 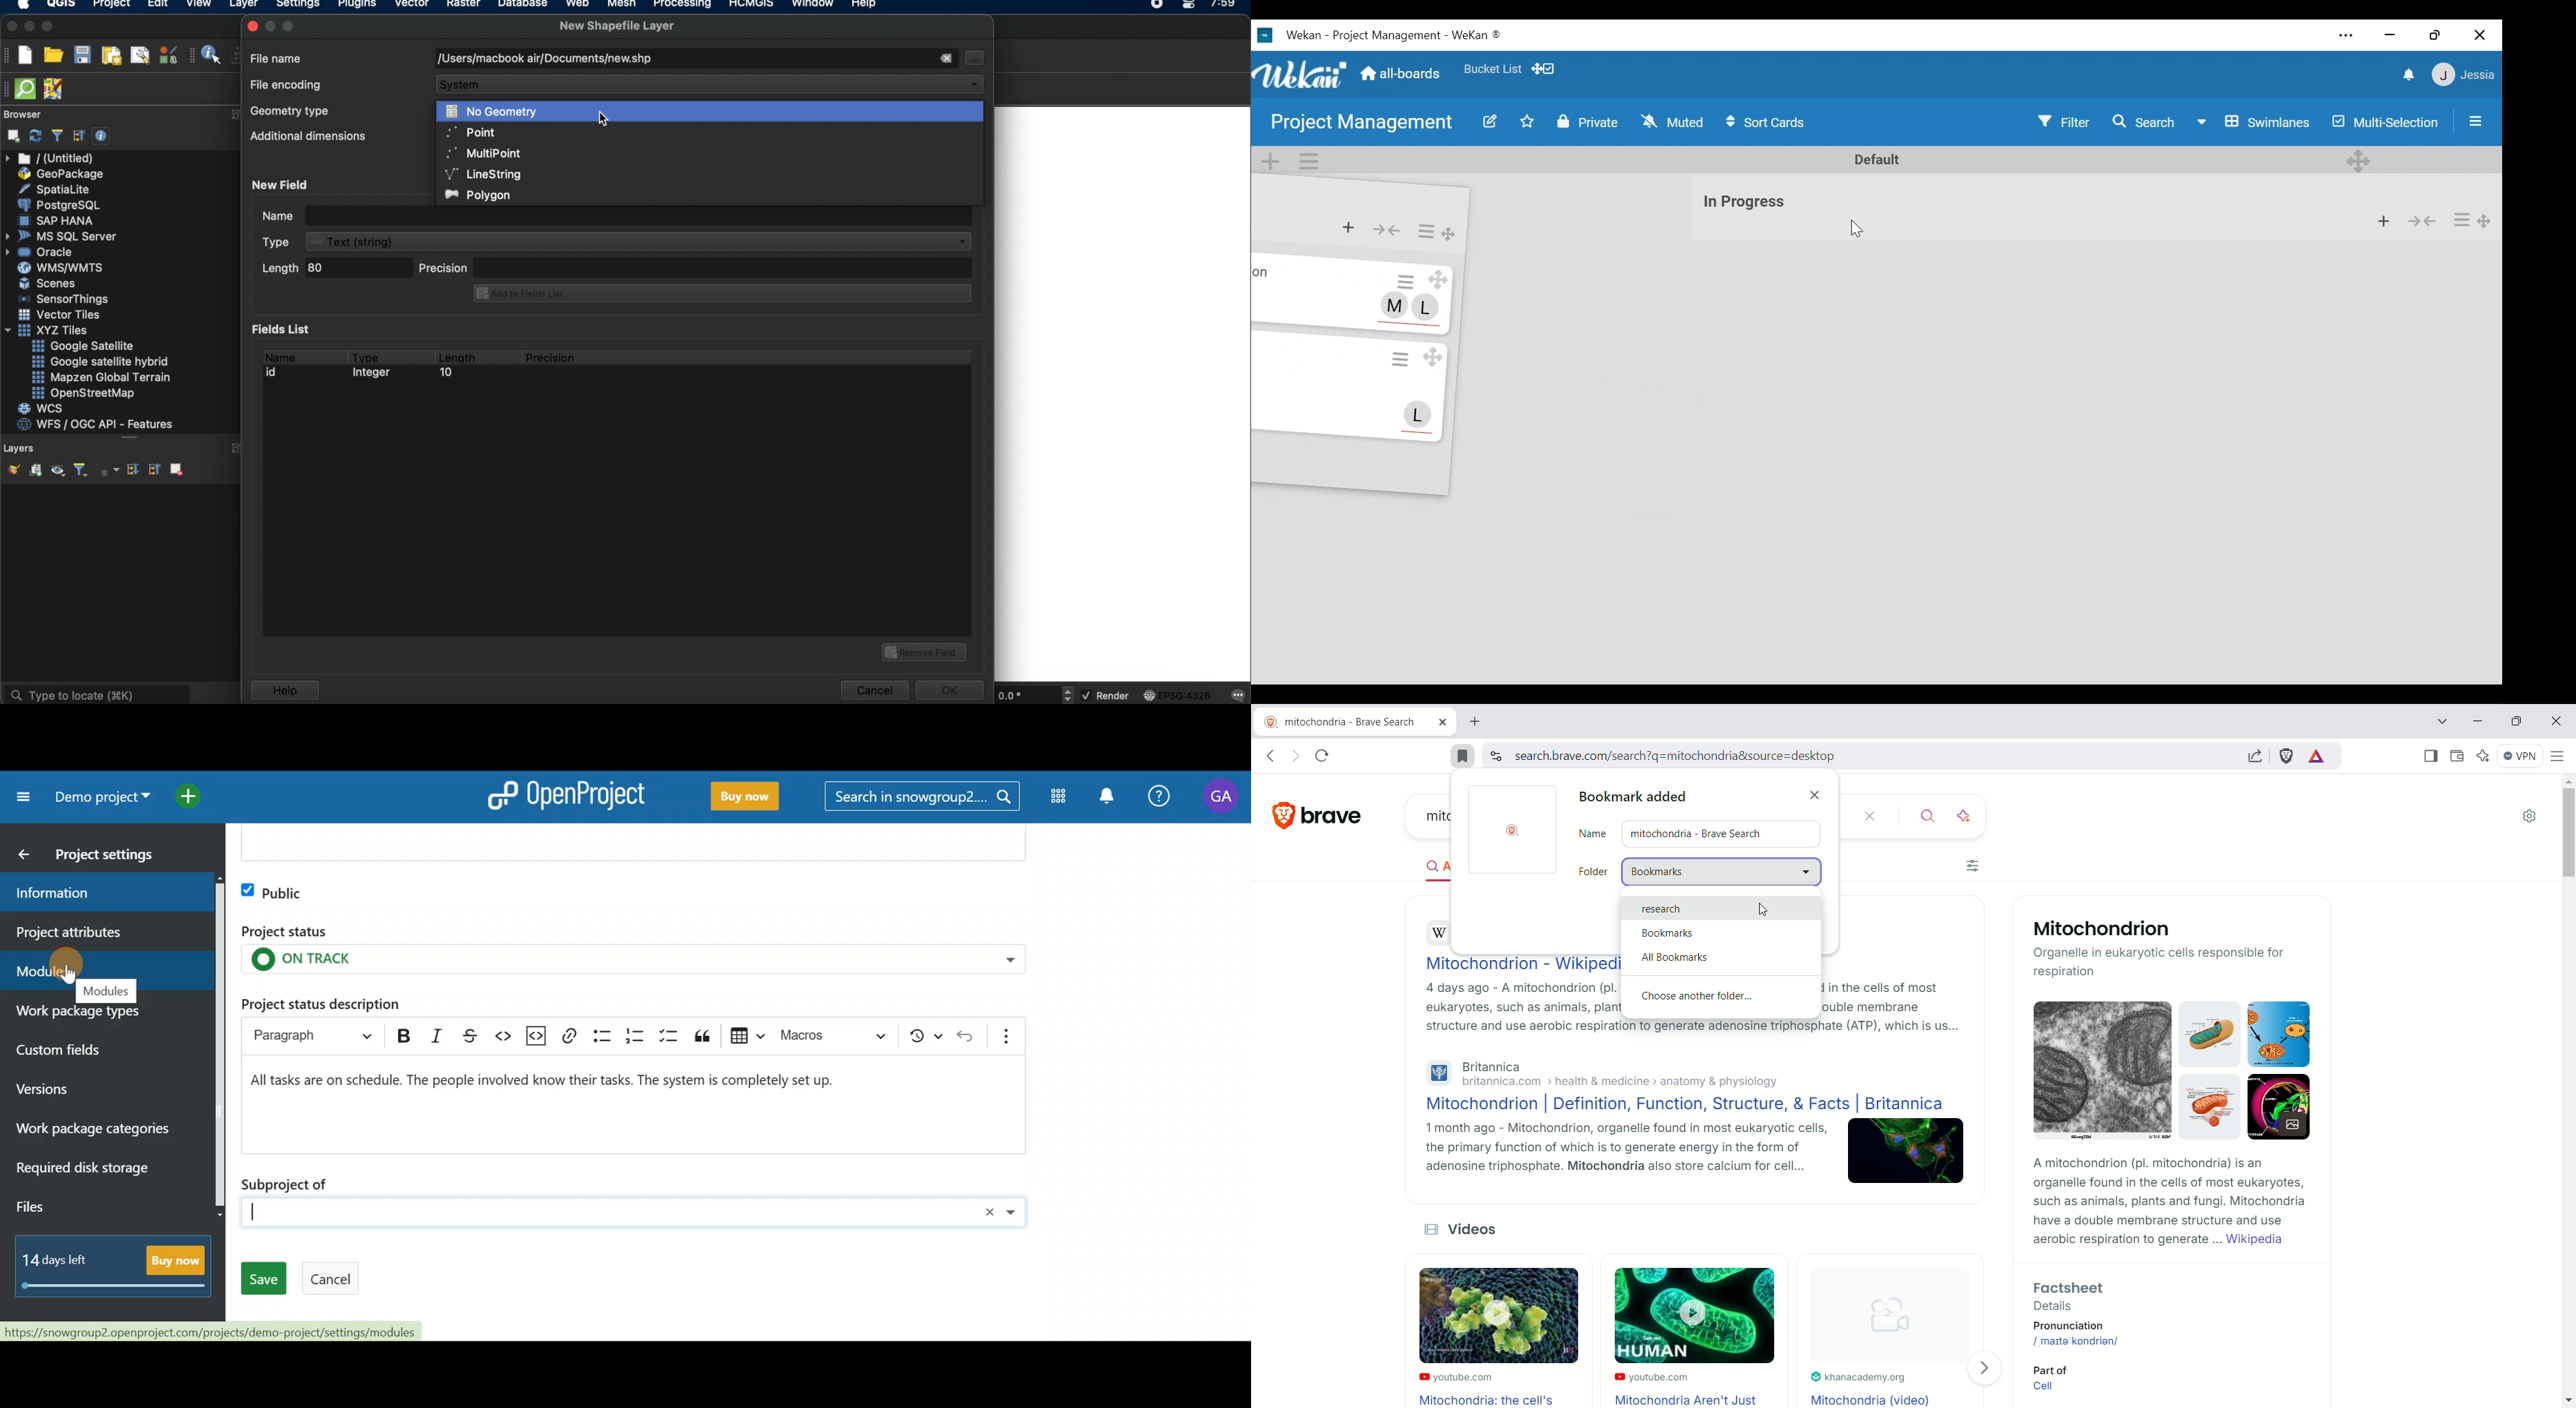 What do you see at coordinates (2478, 35) in the screenshot?
I see `close` at bounding box center [2478, 35].